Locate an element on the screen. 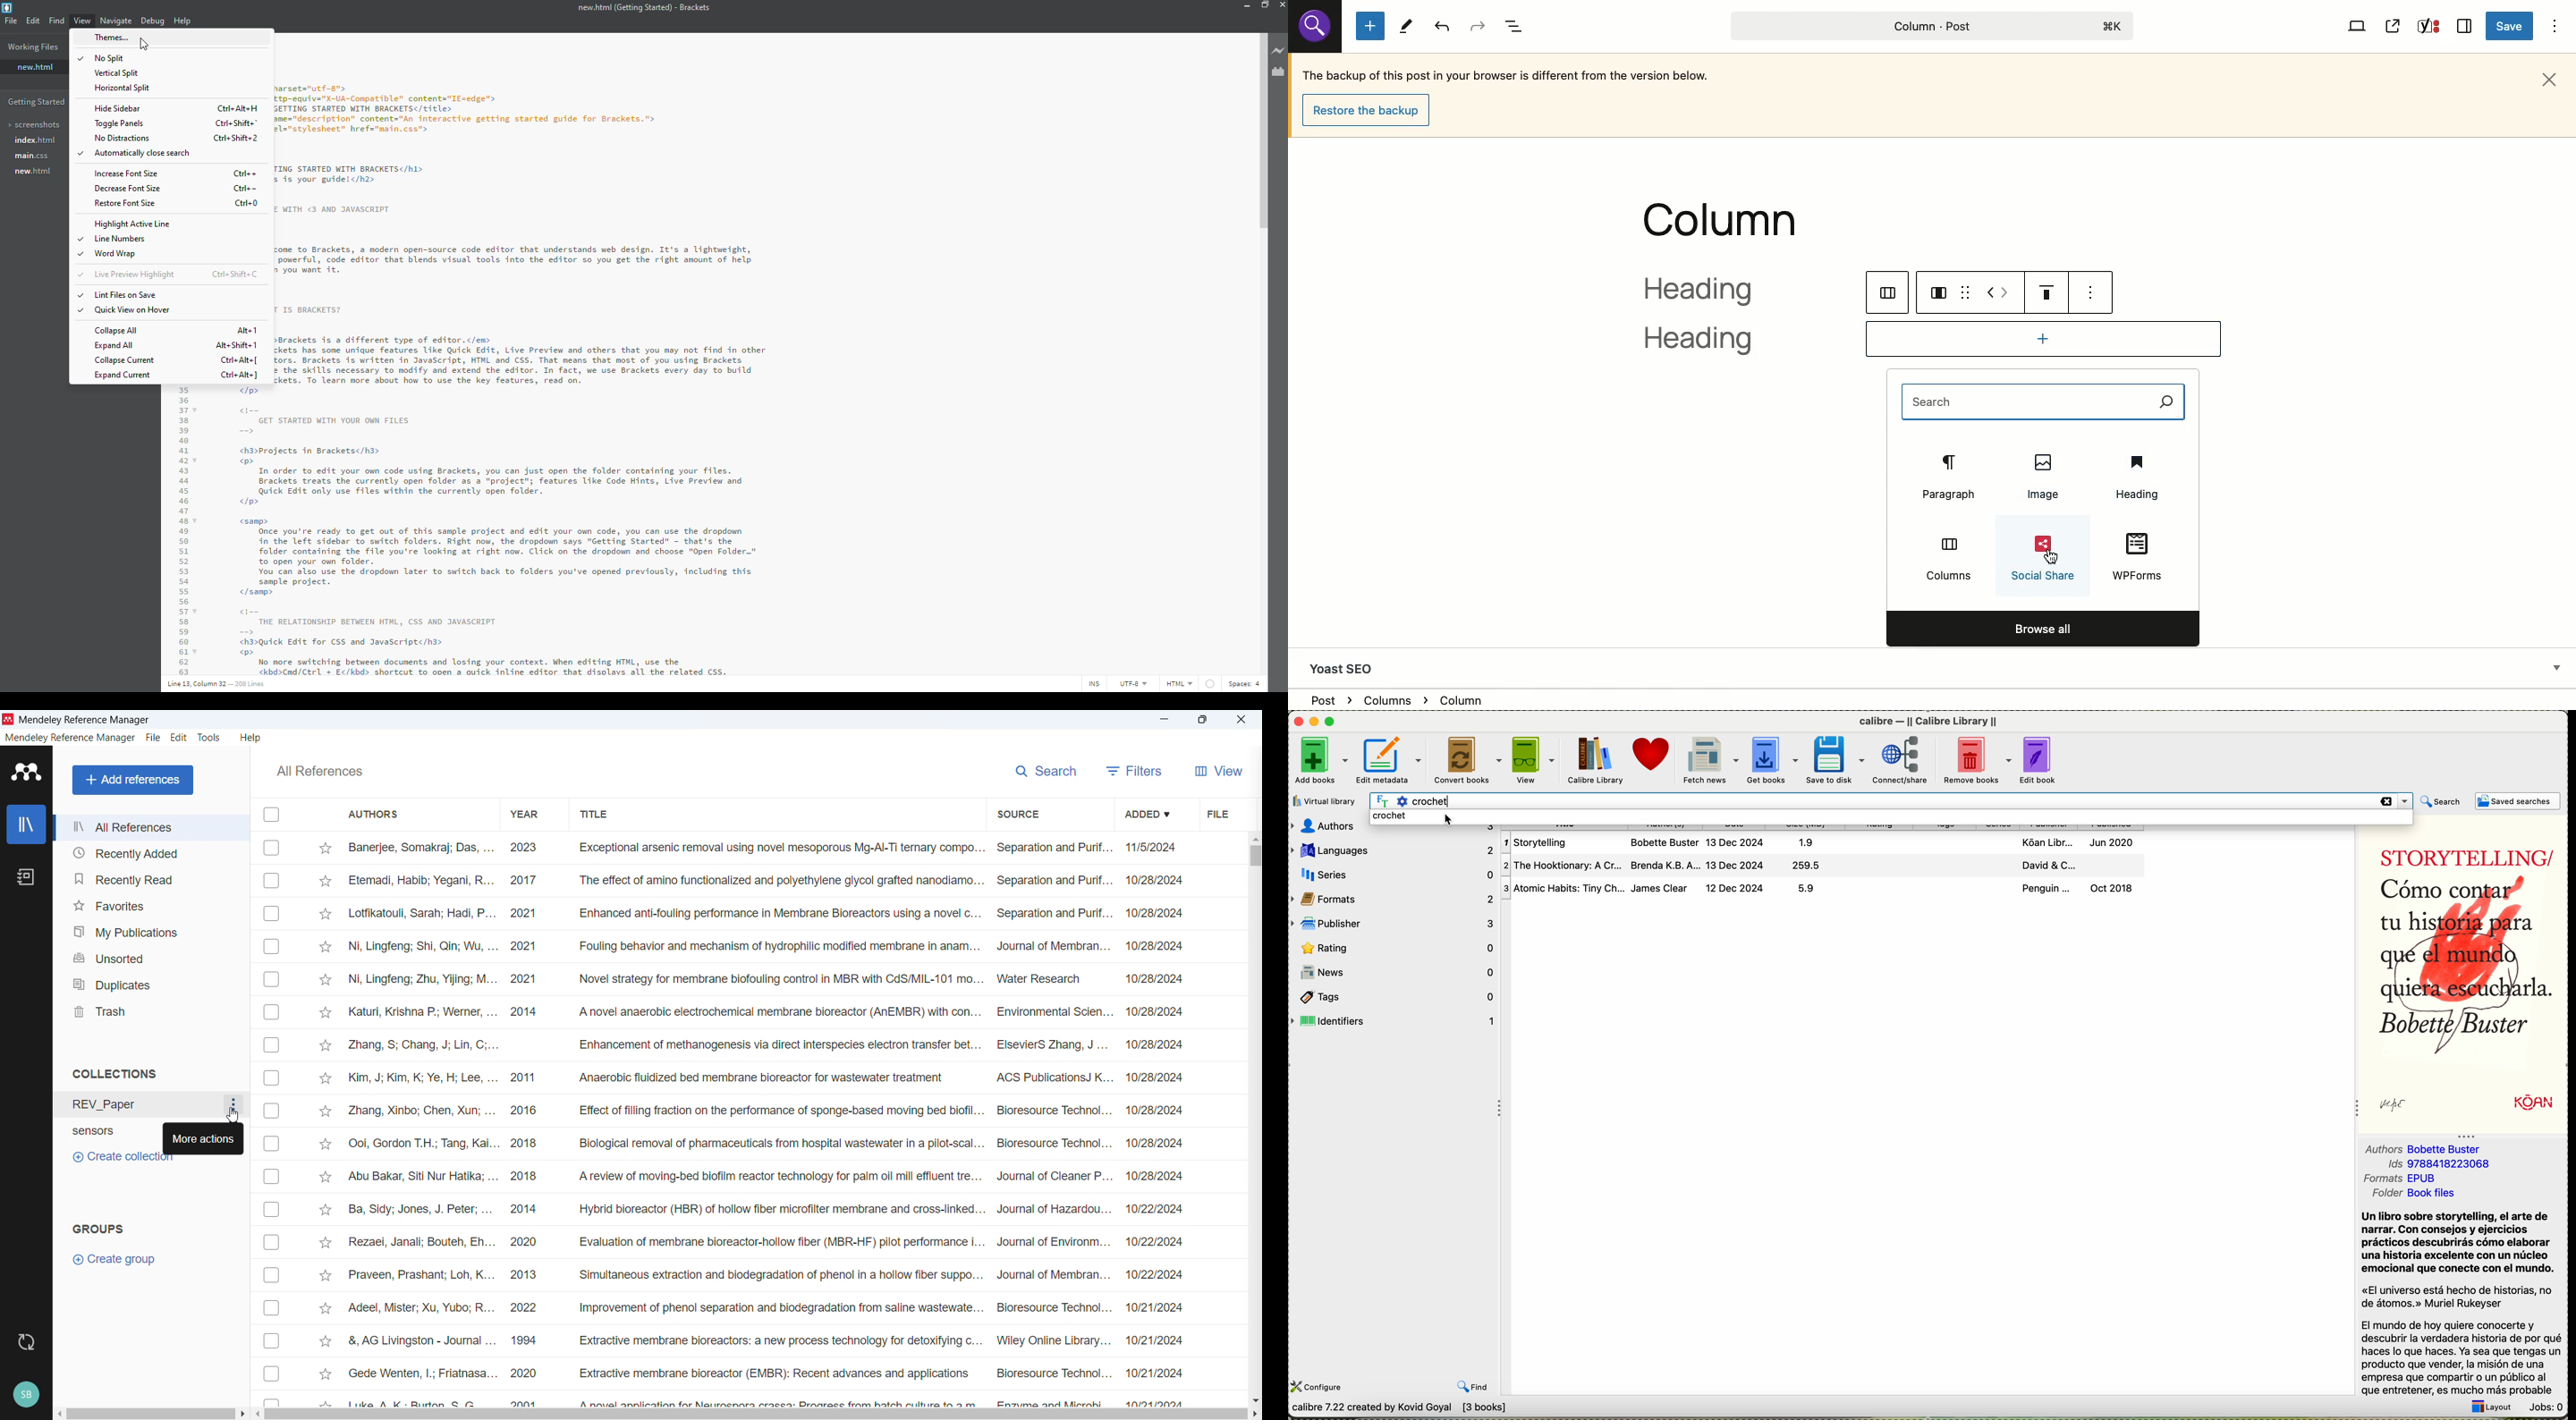 The width and height of the screenshot is (2576, 1428). Koan Libr is located at coordinates (2044, 842).